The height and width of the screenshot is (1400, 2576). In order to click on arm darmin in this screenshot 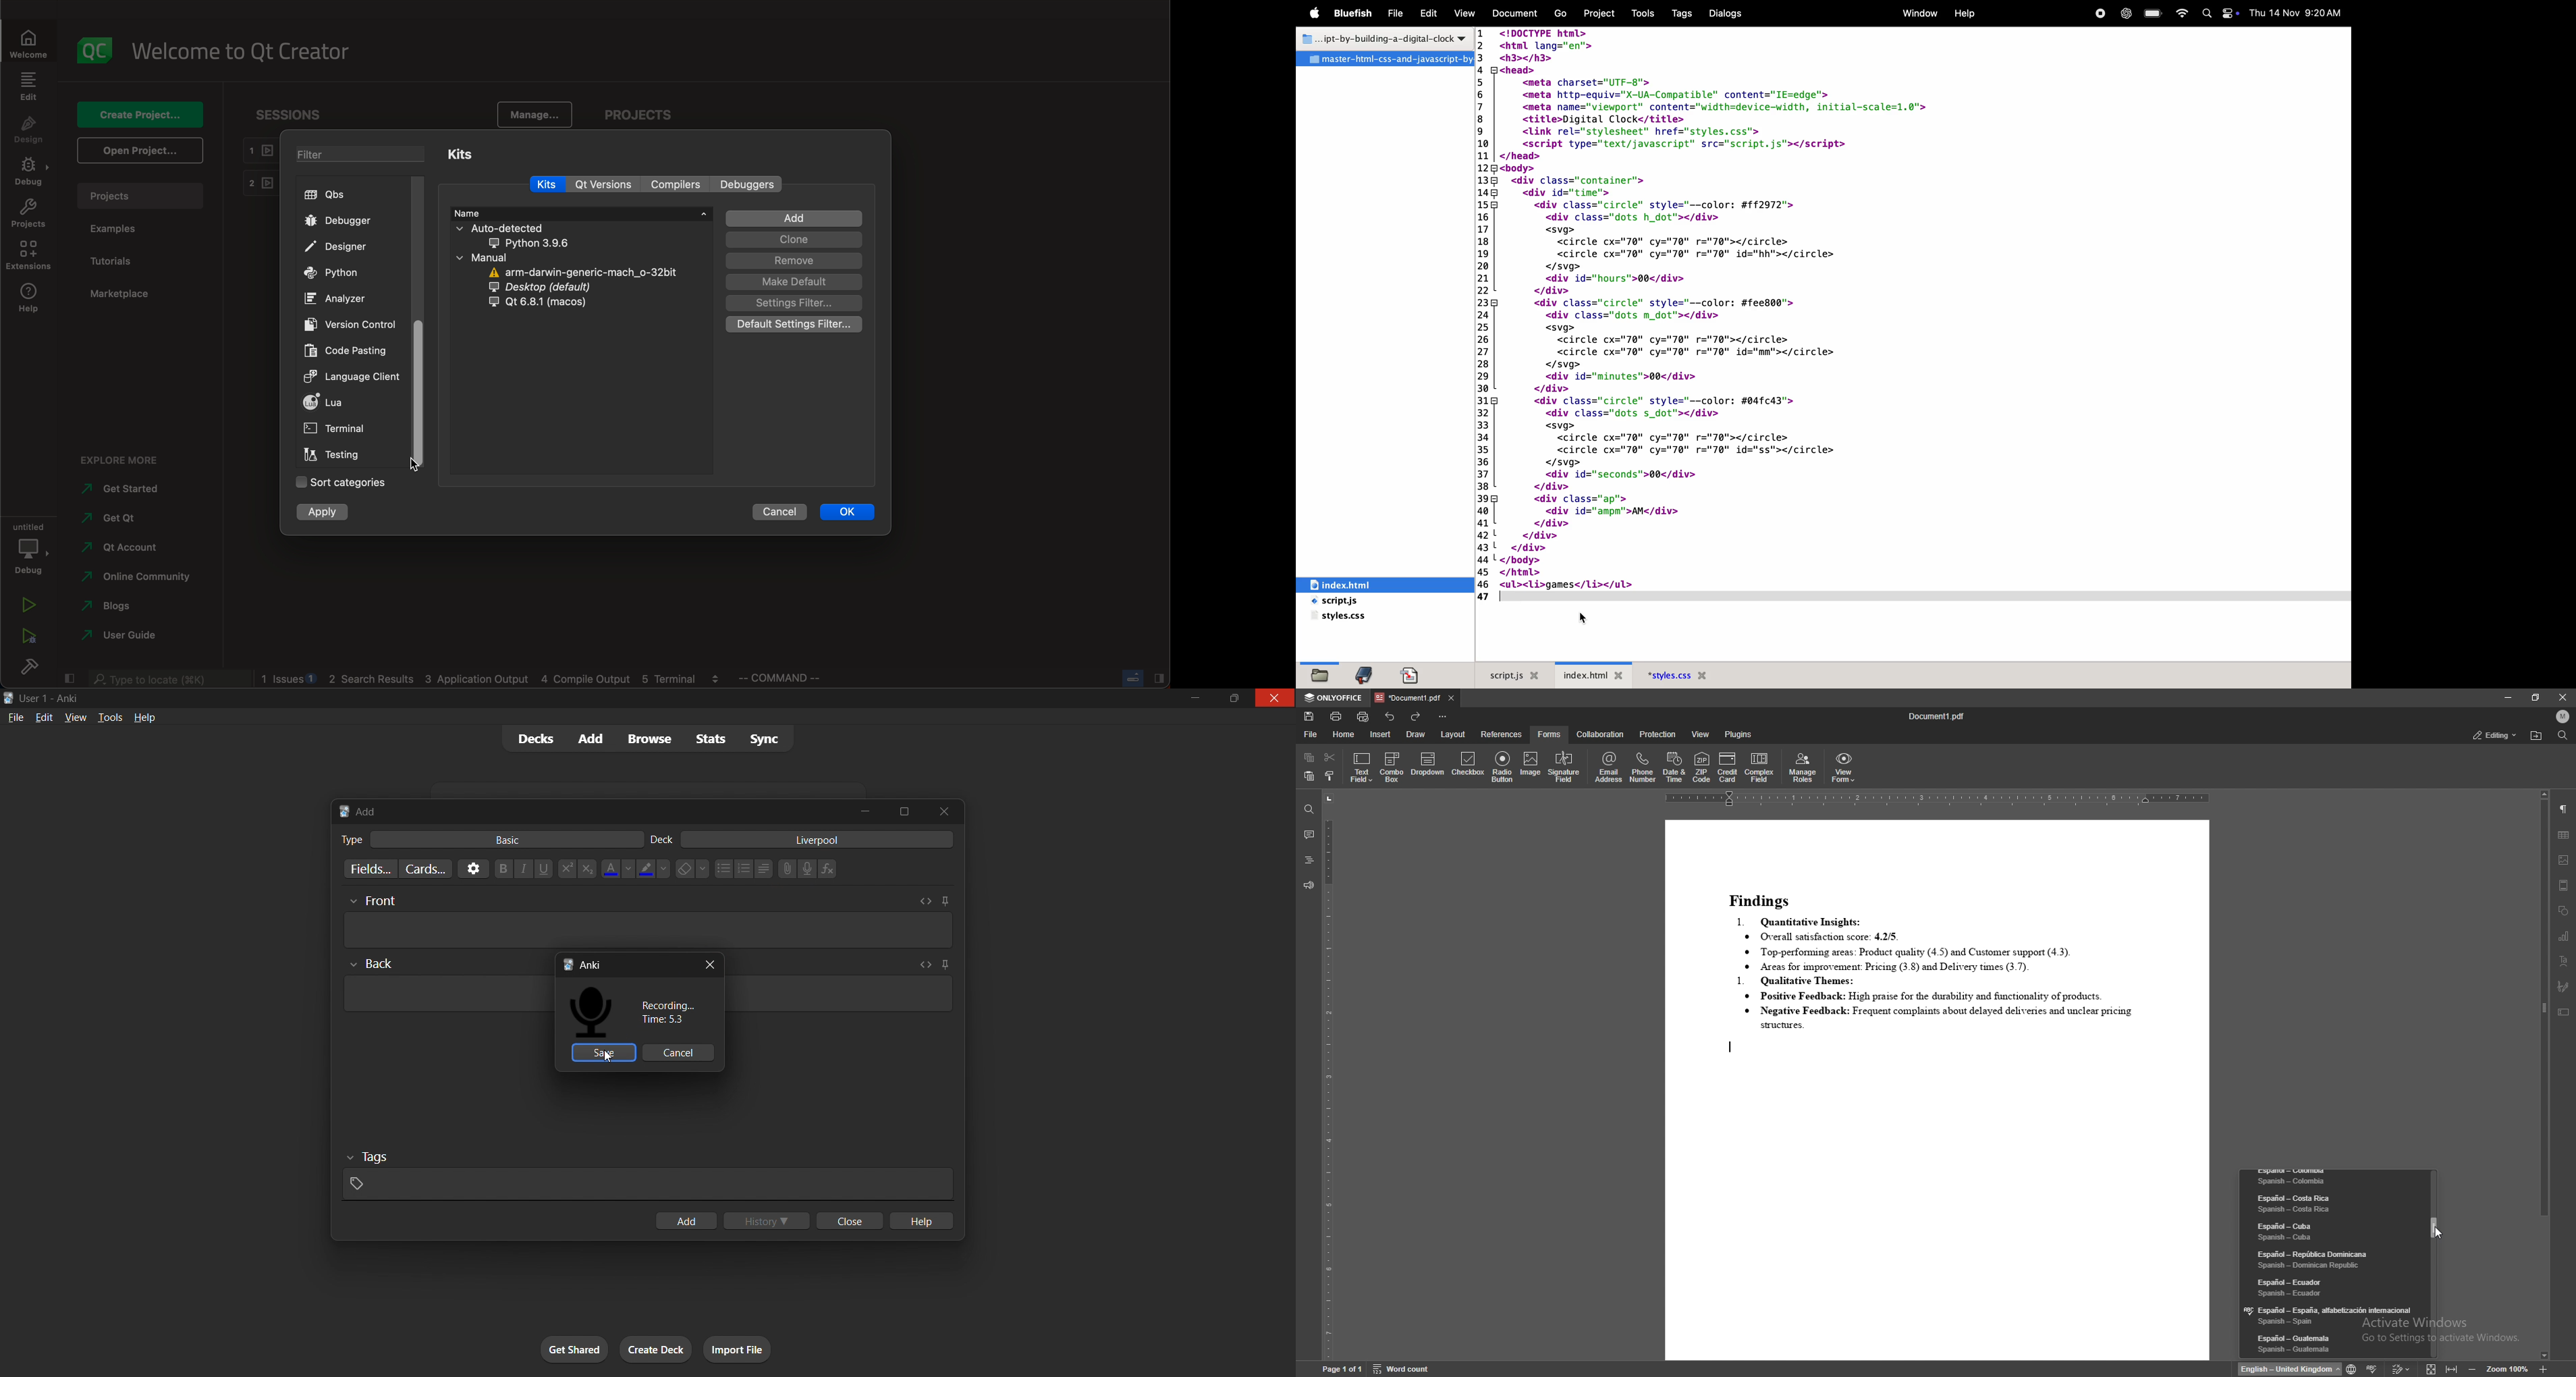, I will do `click(580, 272)`.